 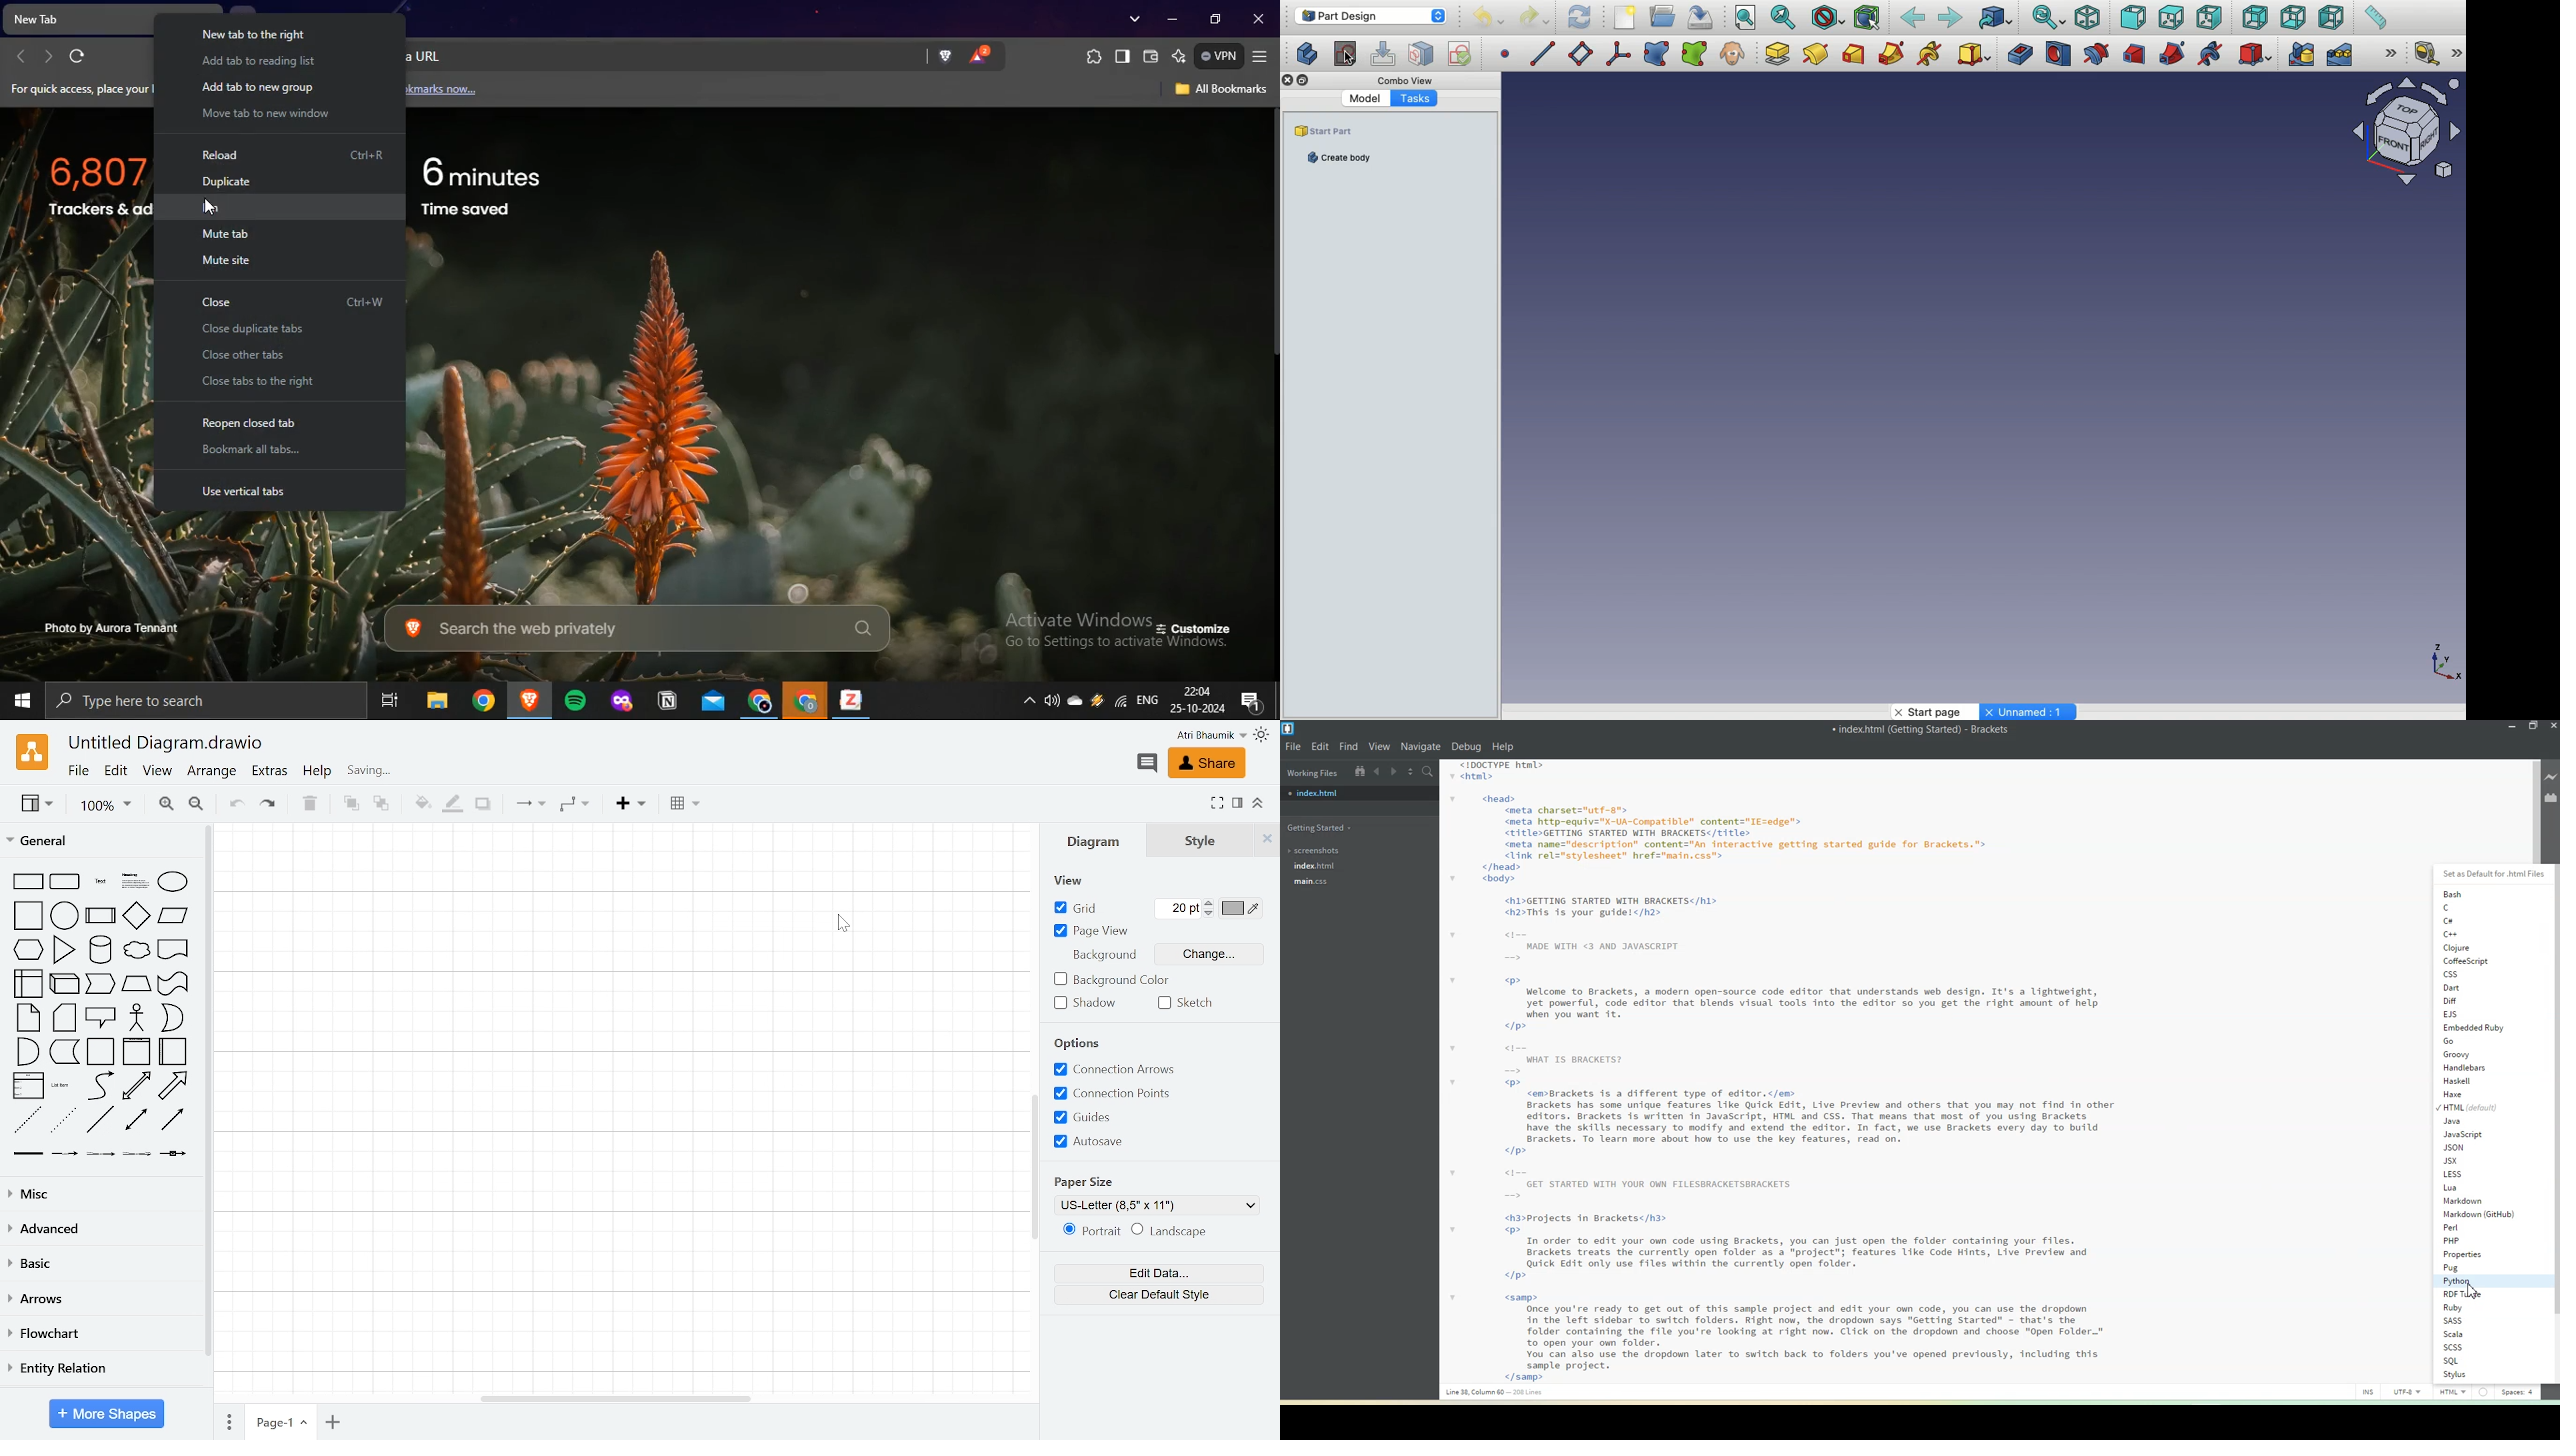 I want to click on Redo, so click(x=269, y=805).